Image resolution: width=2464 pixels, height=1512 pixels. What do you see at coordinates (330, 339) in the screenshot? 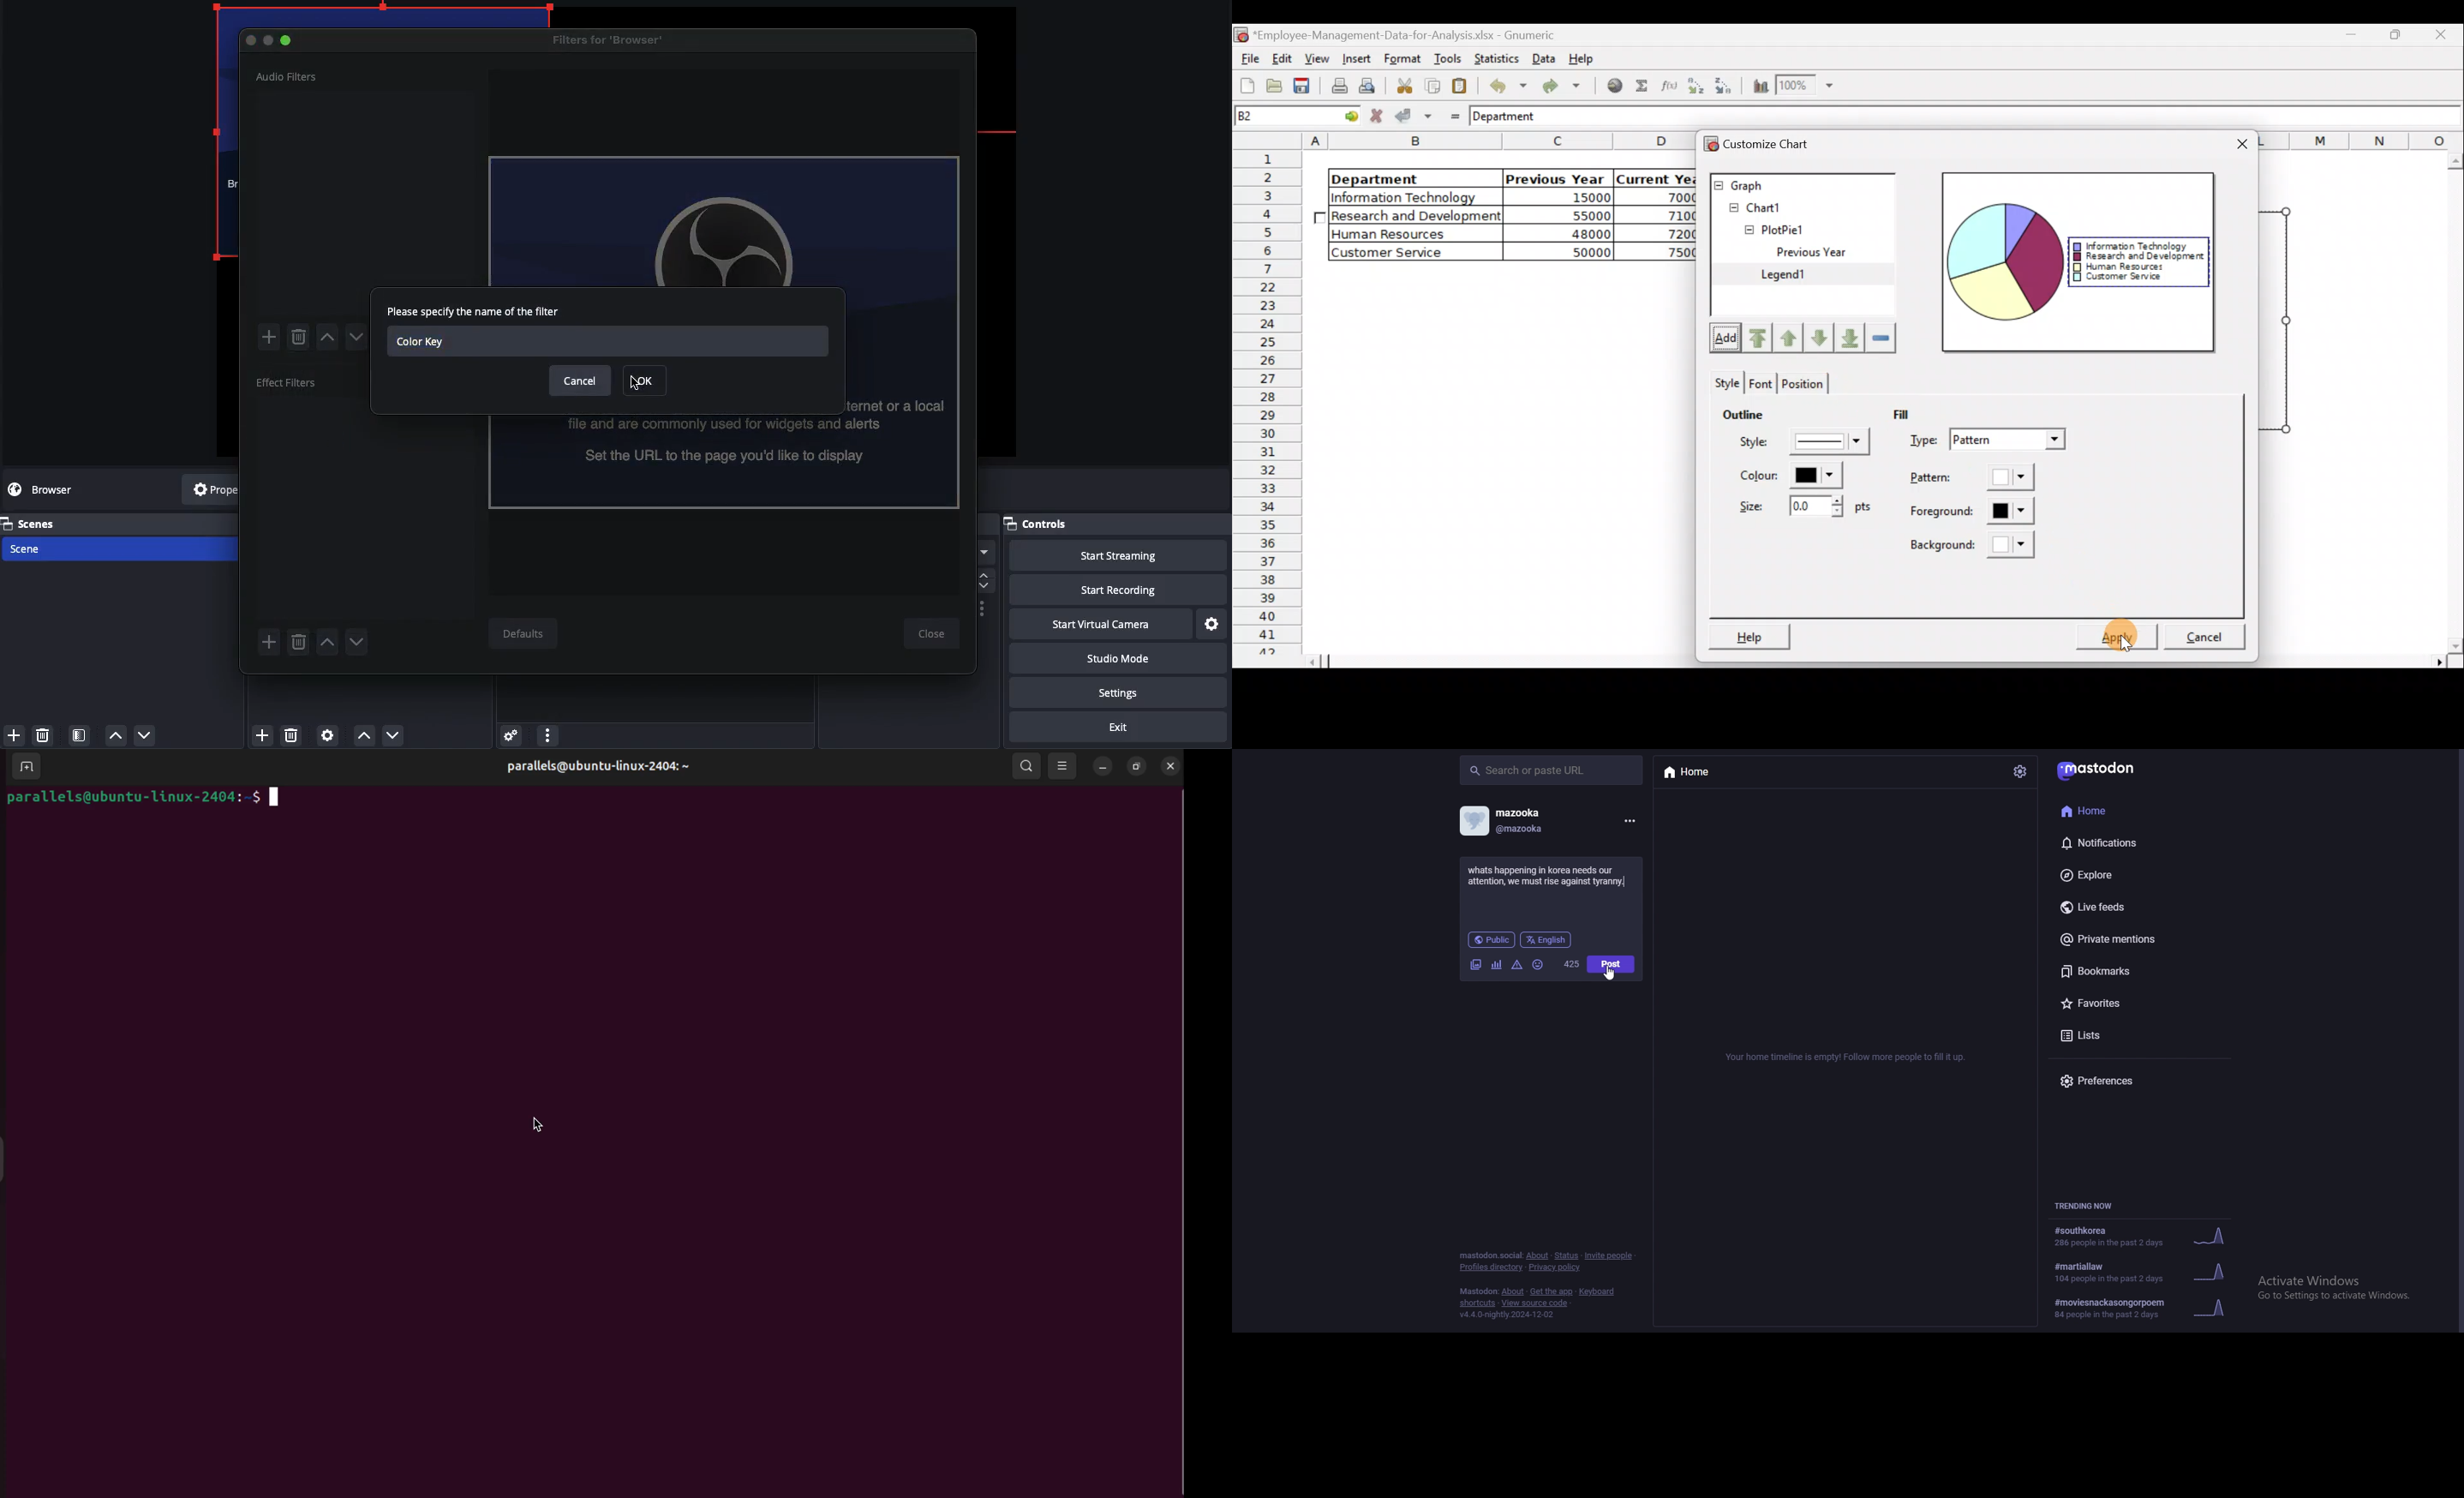
I see `up` at bounding box center [330, 339].